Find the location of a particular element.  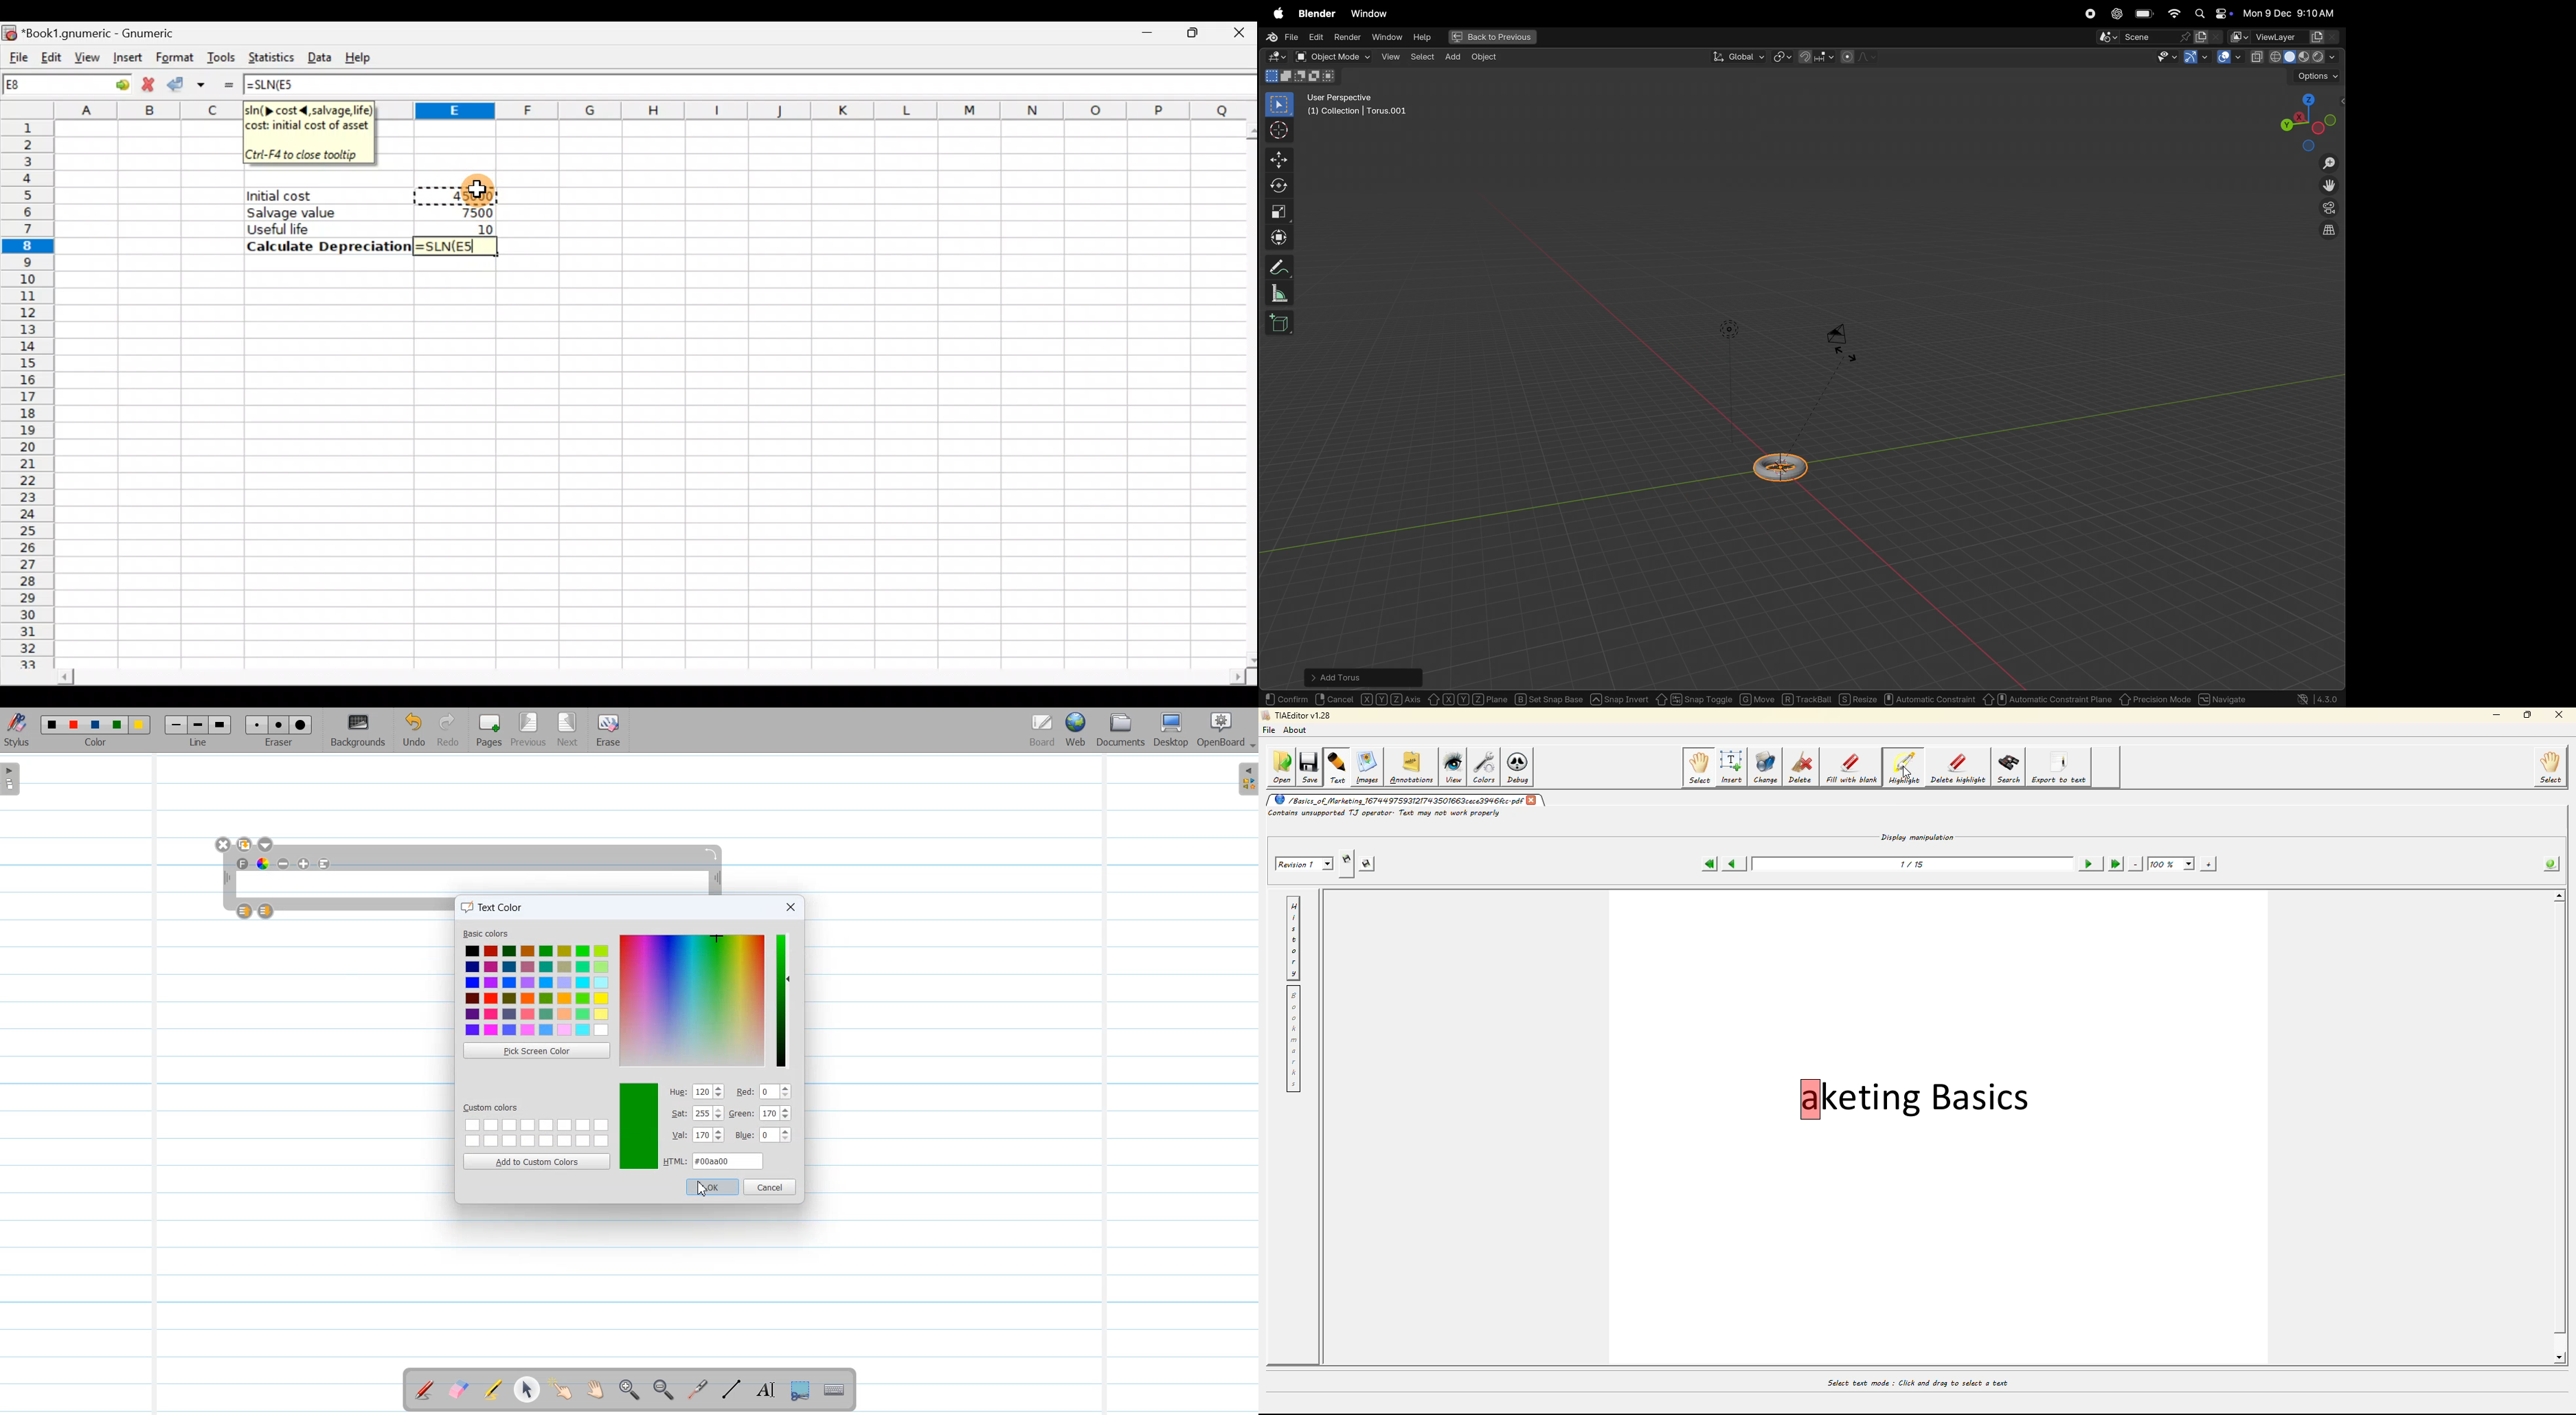

*Book1.gnumeric - Gnumeric is located at coordinates (115, 33).